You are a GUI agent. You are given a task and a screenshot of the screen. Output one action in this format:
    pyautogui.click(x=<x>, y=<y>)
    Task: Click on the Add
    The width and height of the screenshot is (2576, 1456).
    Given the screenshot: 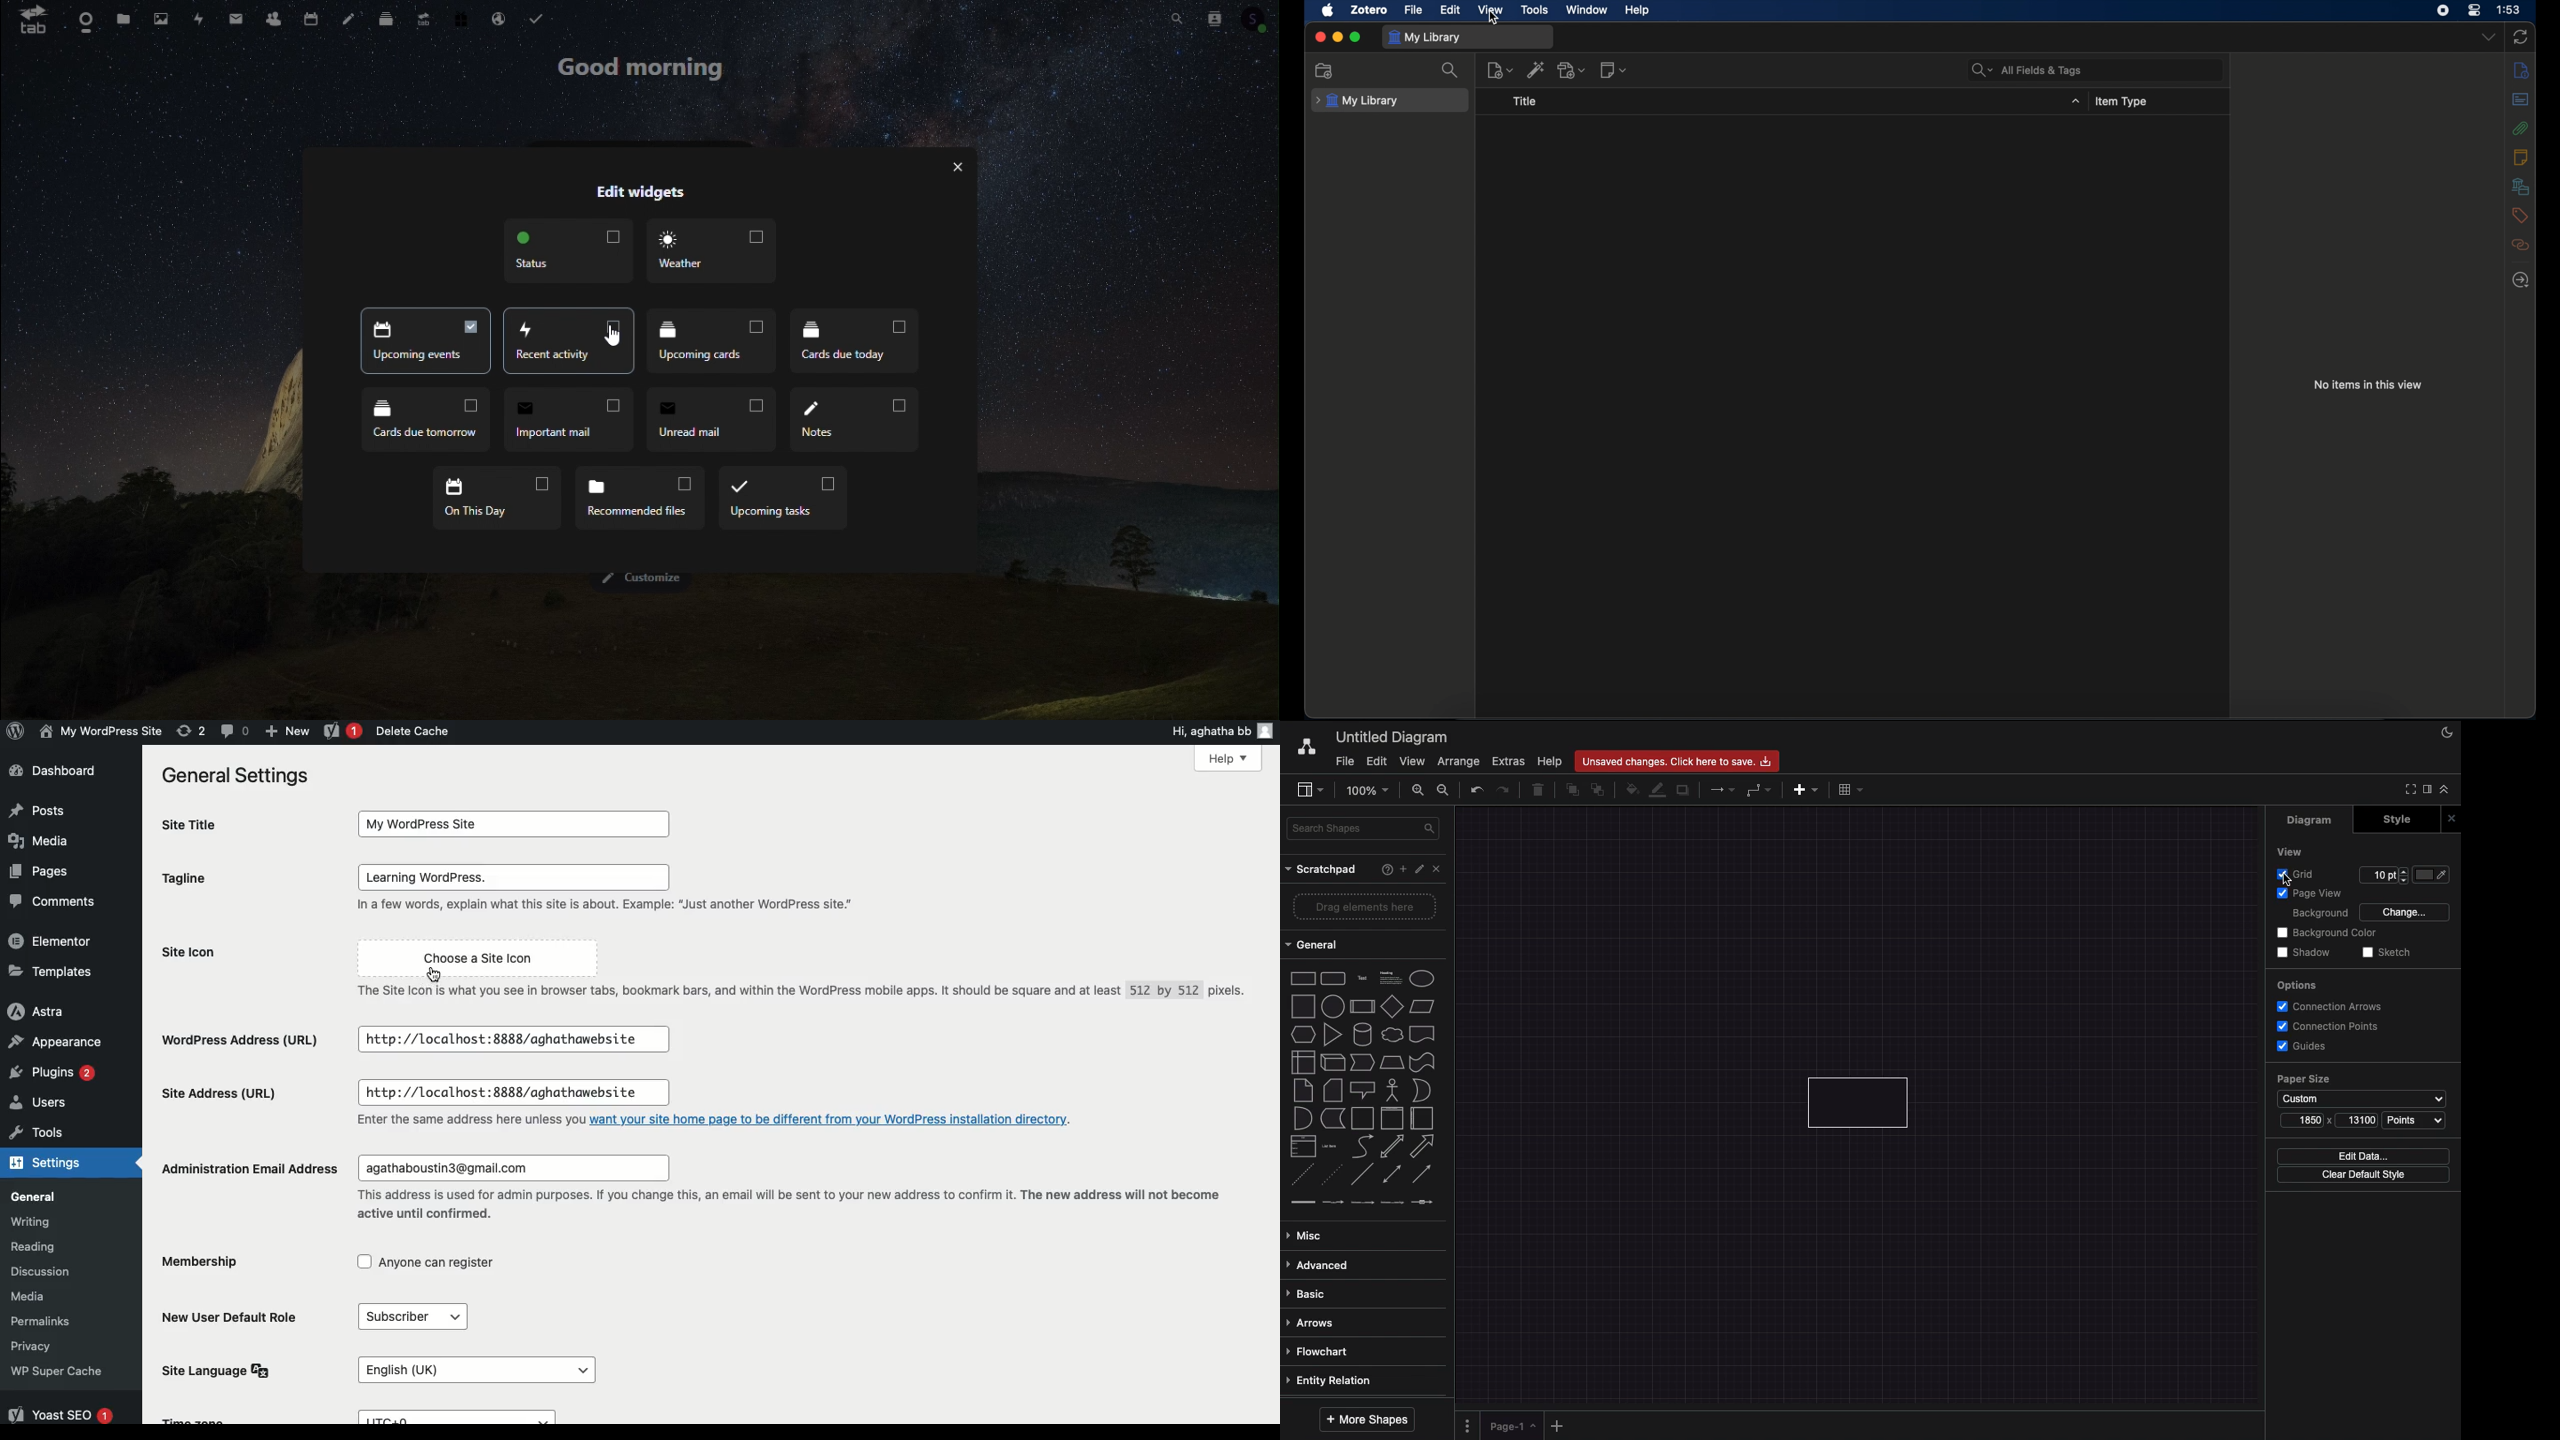 What is the action you would take?
    pyautogui.click(x=1400, y=870)
    